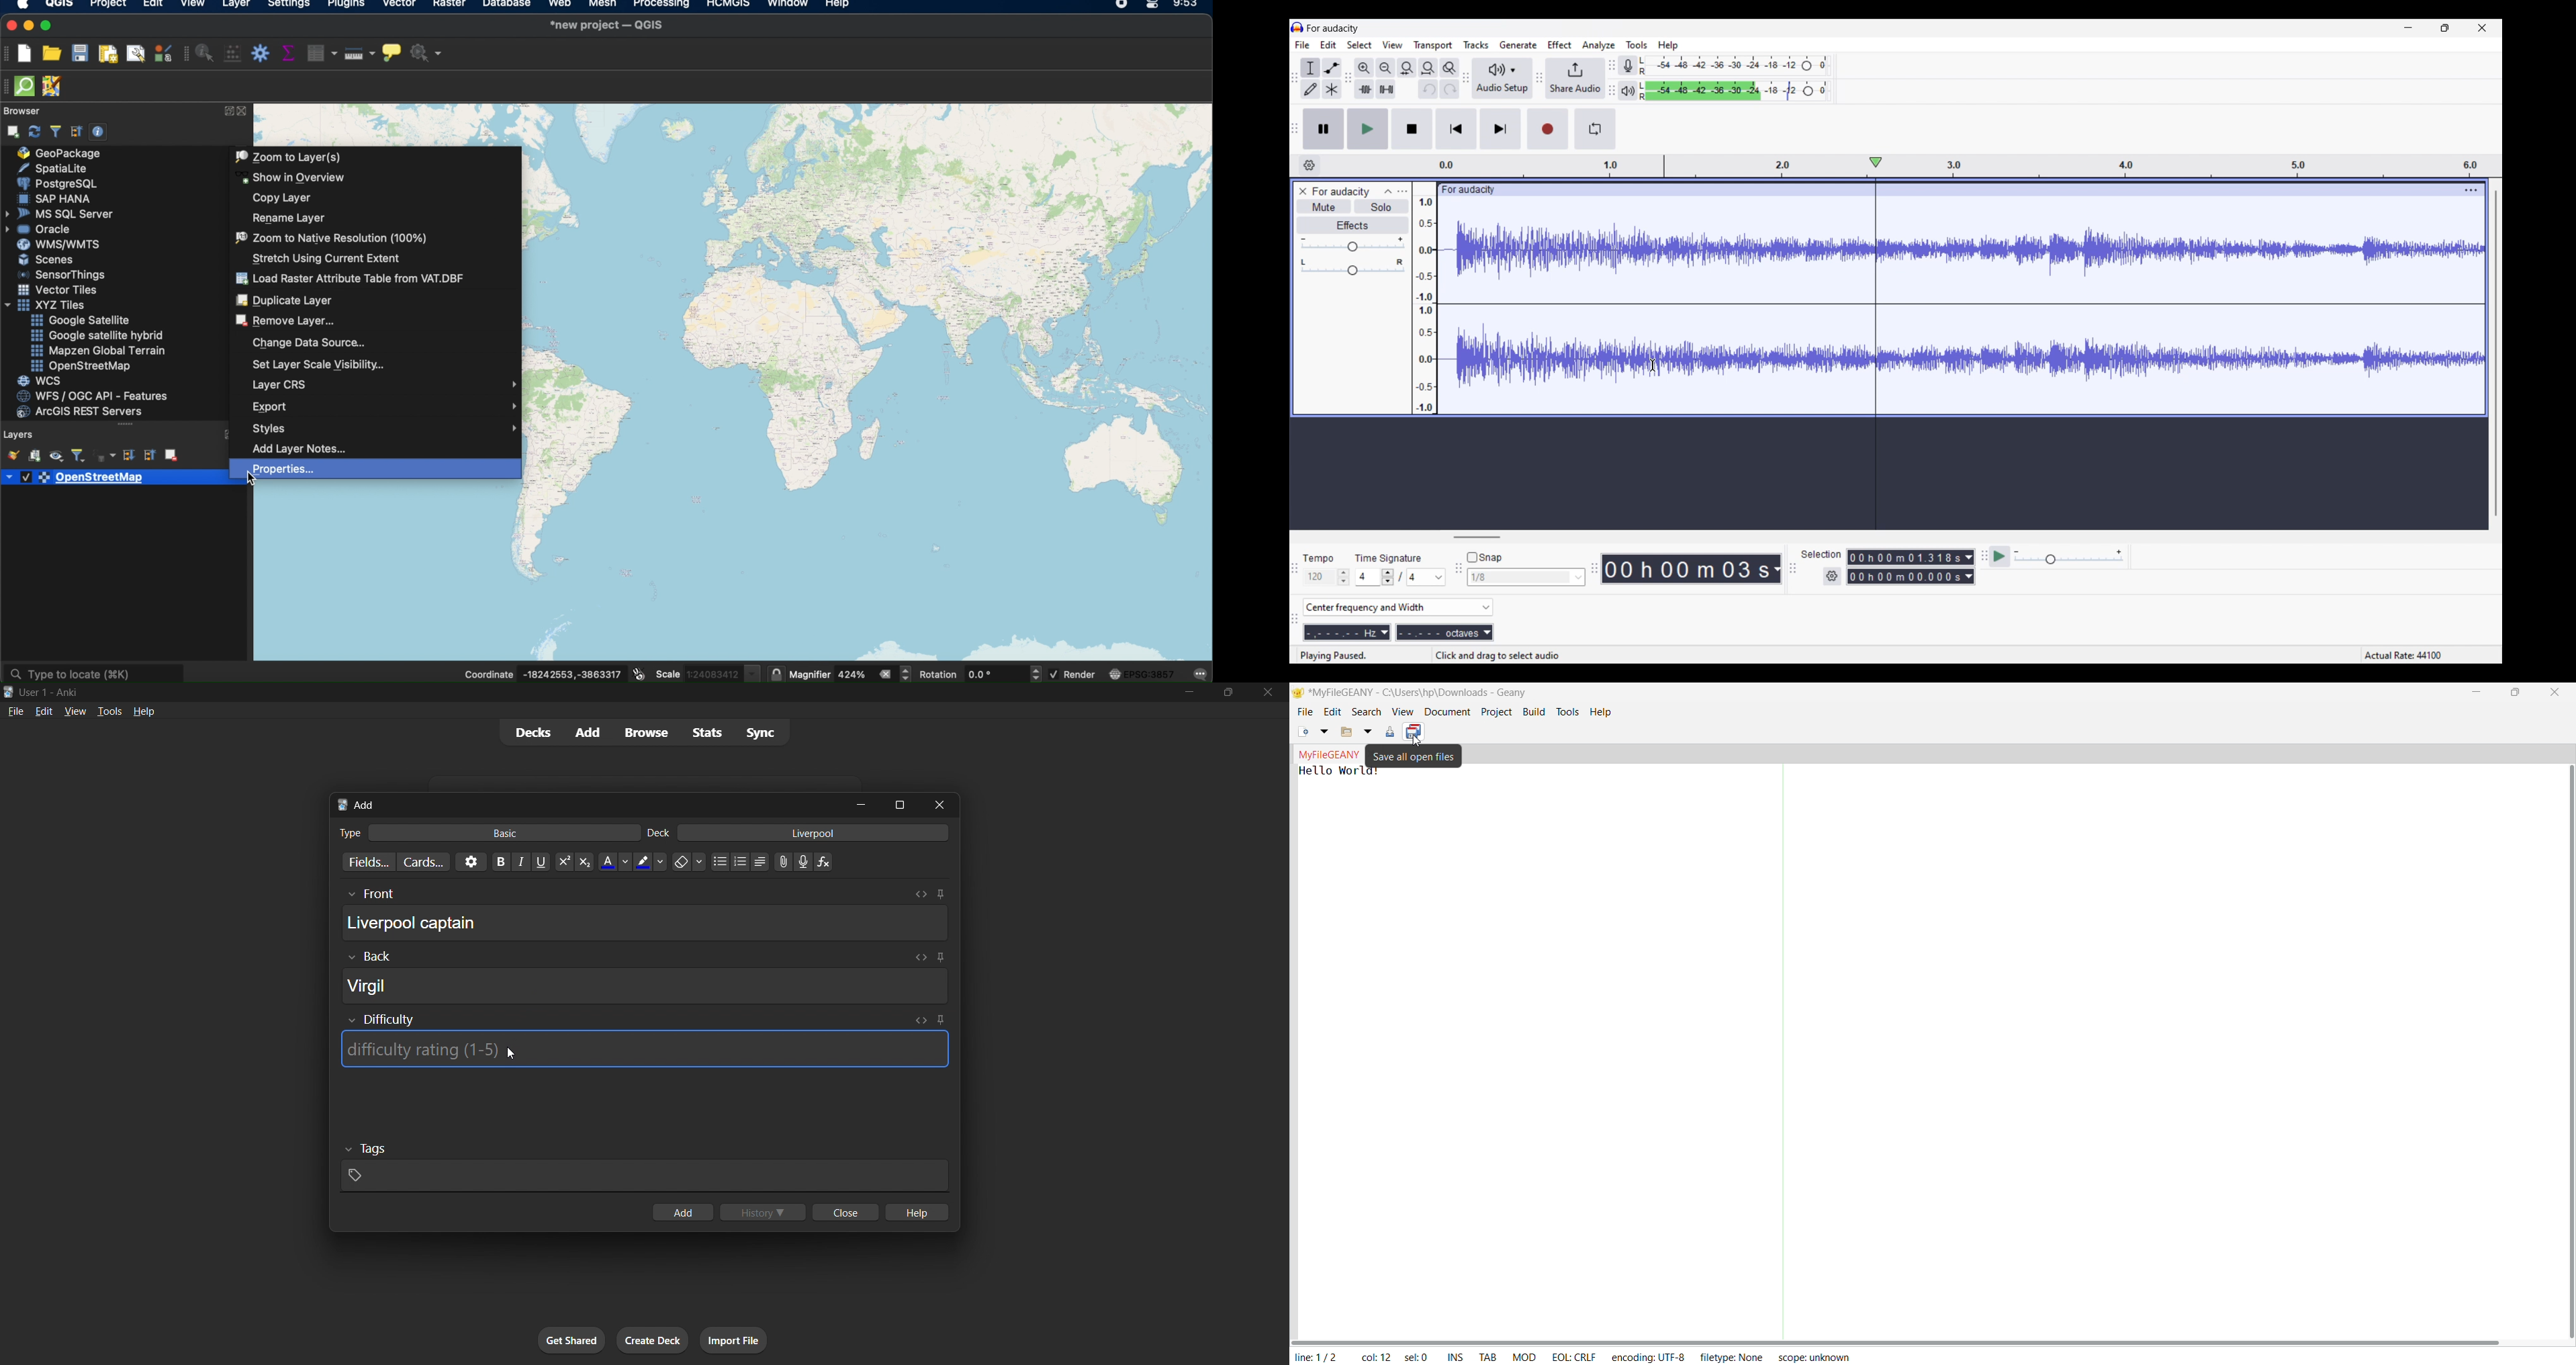 This screenshot has height=1372, width=2576. Describe the element at coordinates (1402, 191) in the screenshot. I see `Open menu` at that location.